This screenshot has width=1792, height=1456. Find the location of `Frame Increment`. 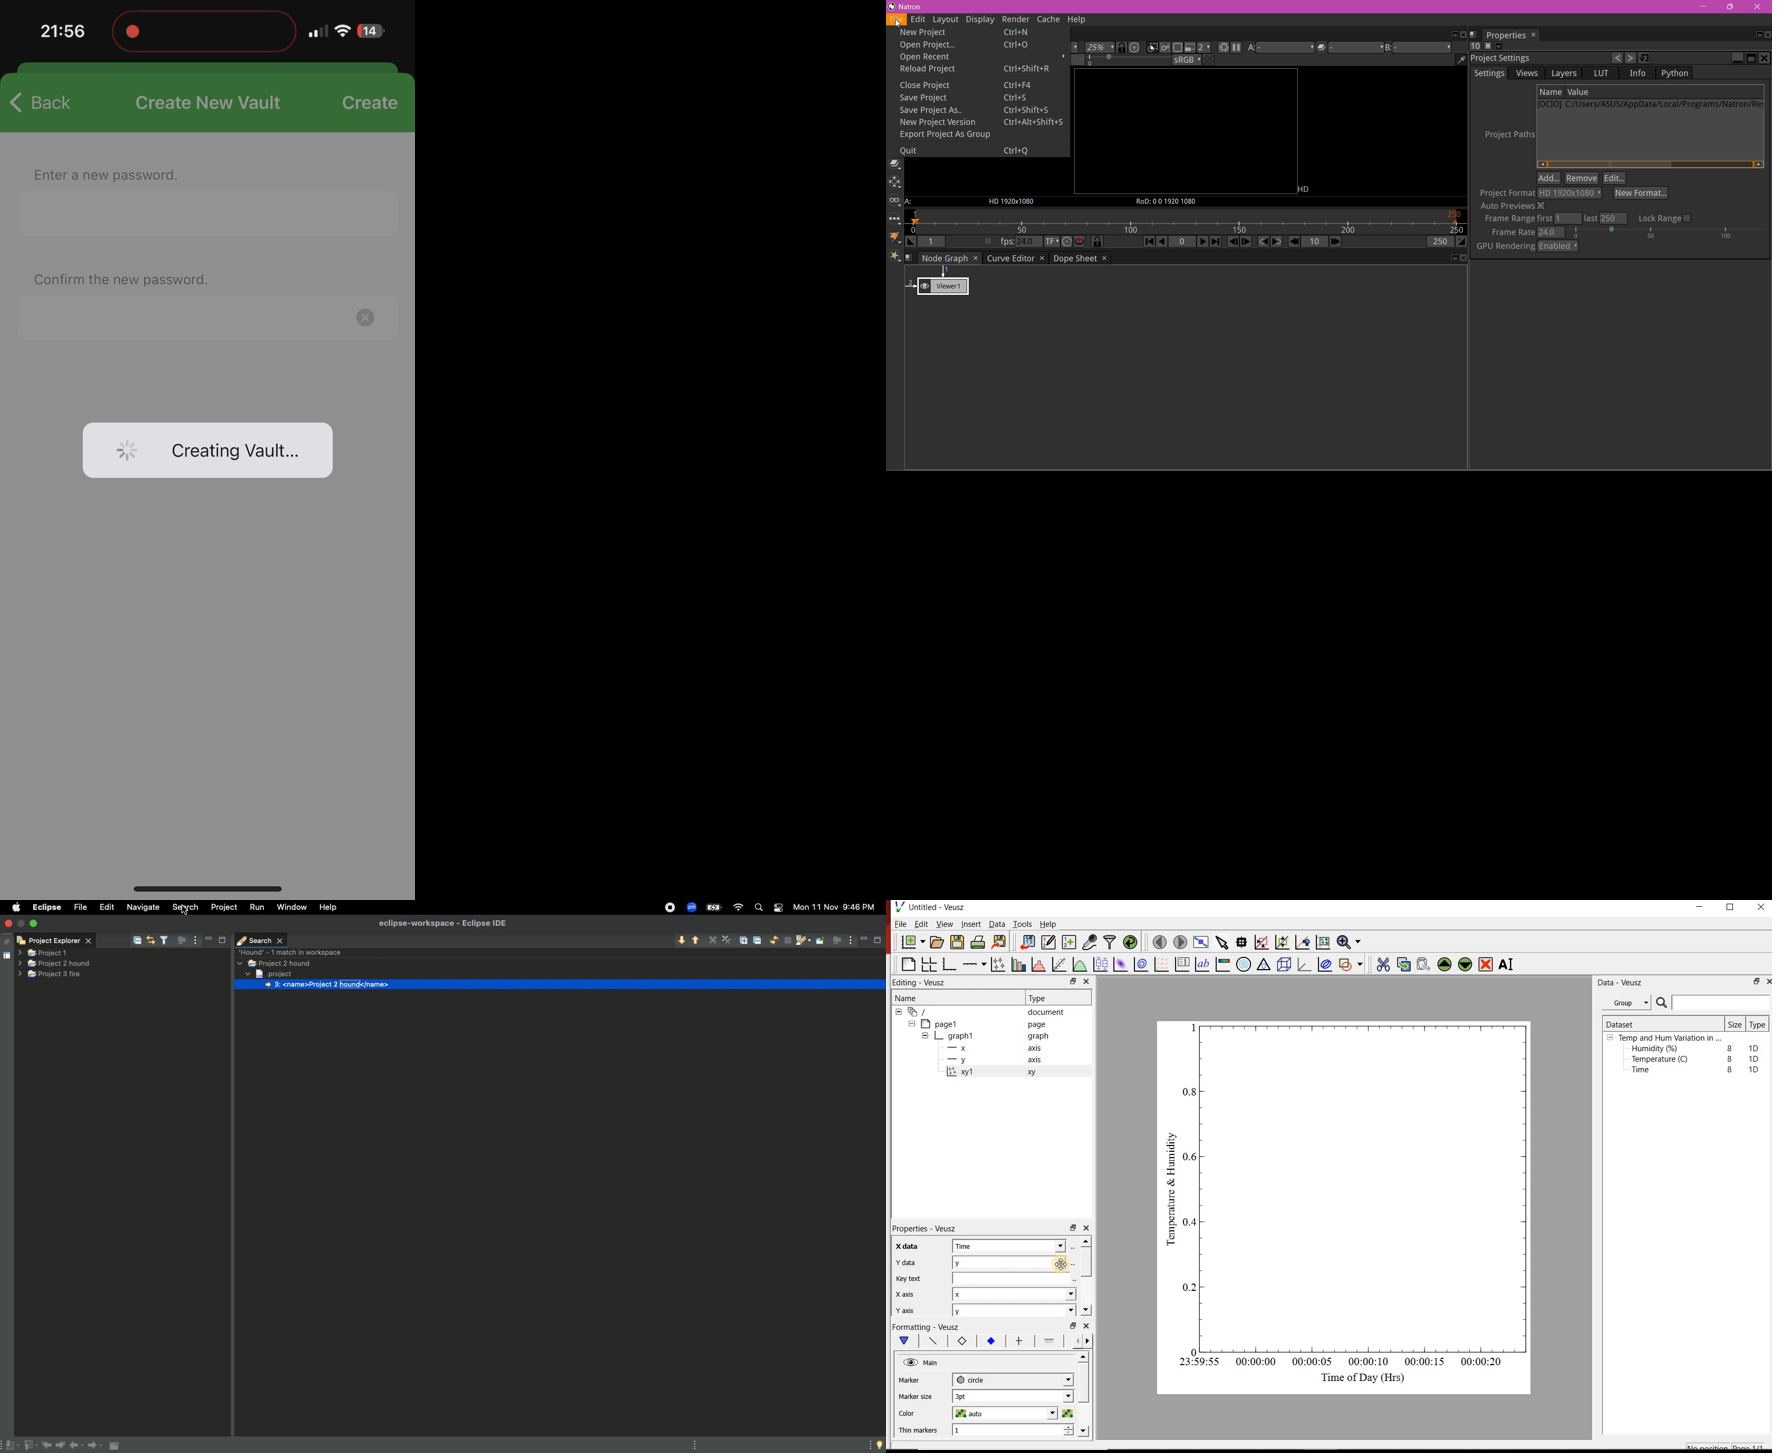

Frame Increment is located at coordinates (1314, 242).